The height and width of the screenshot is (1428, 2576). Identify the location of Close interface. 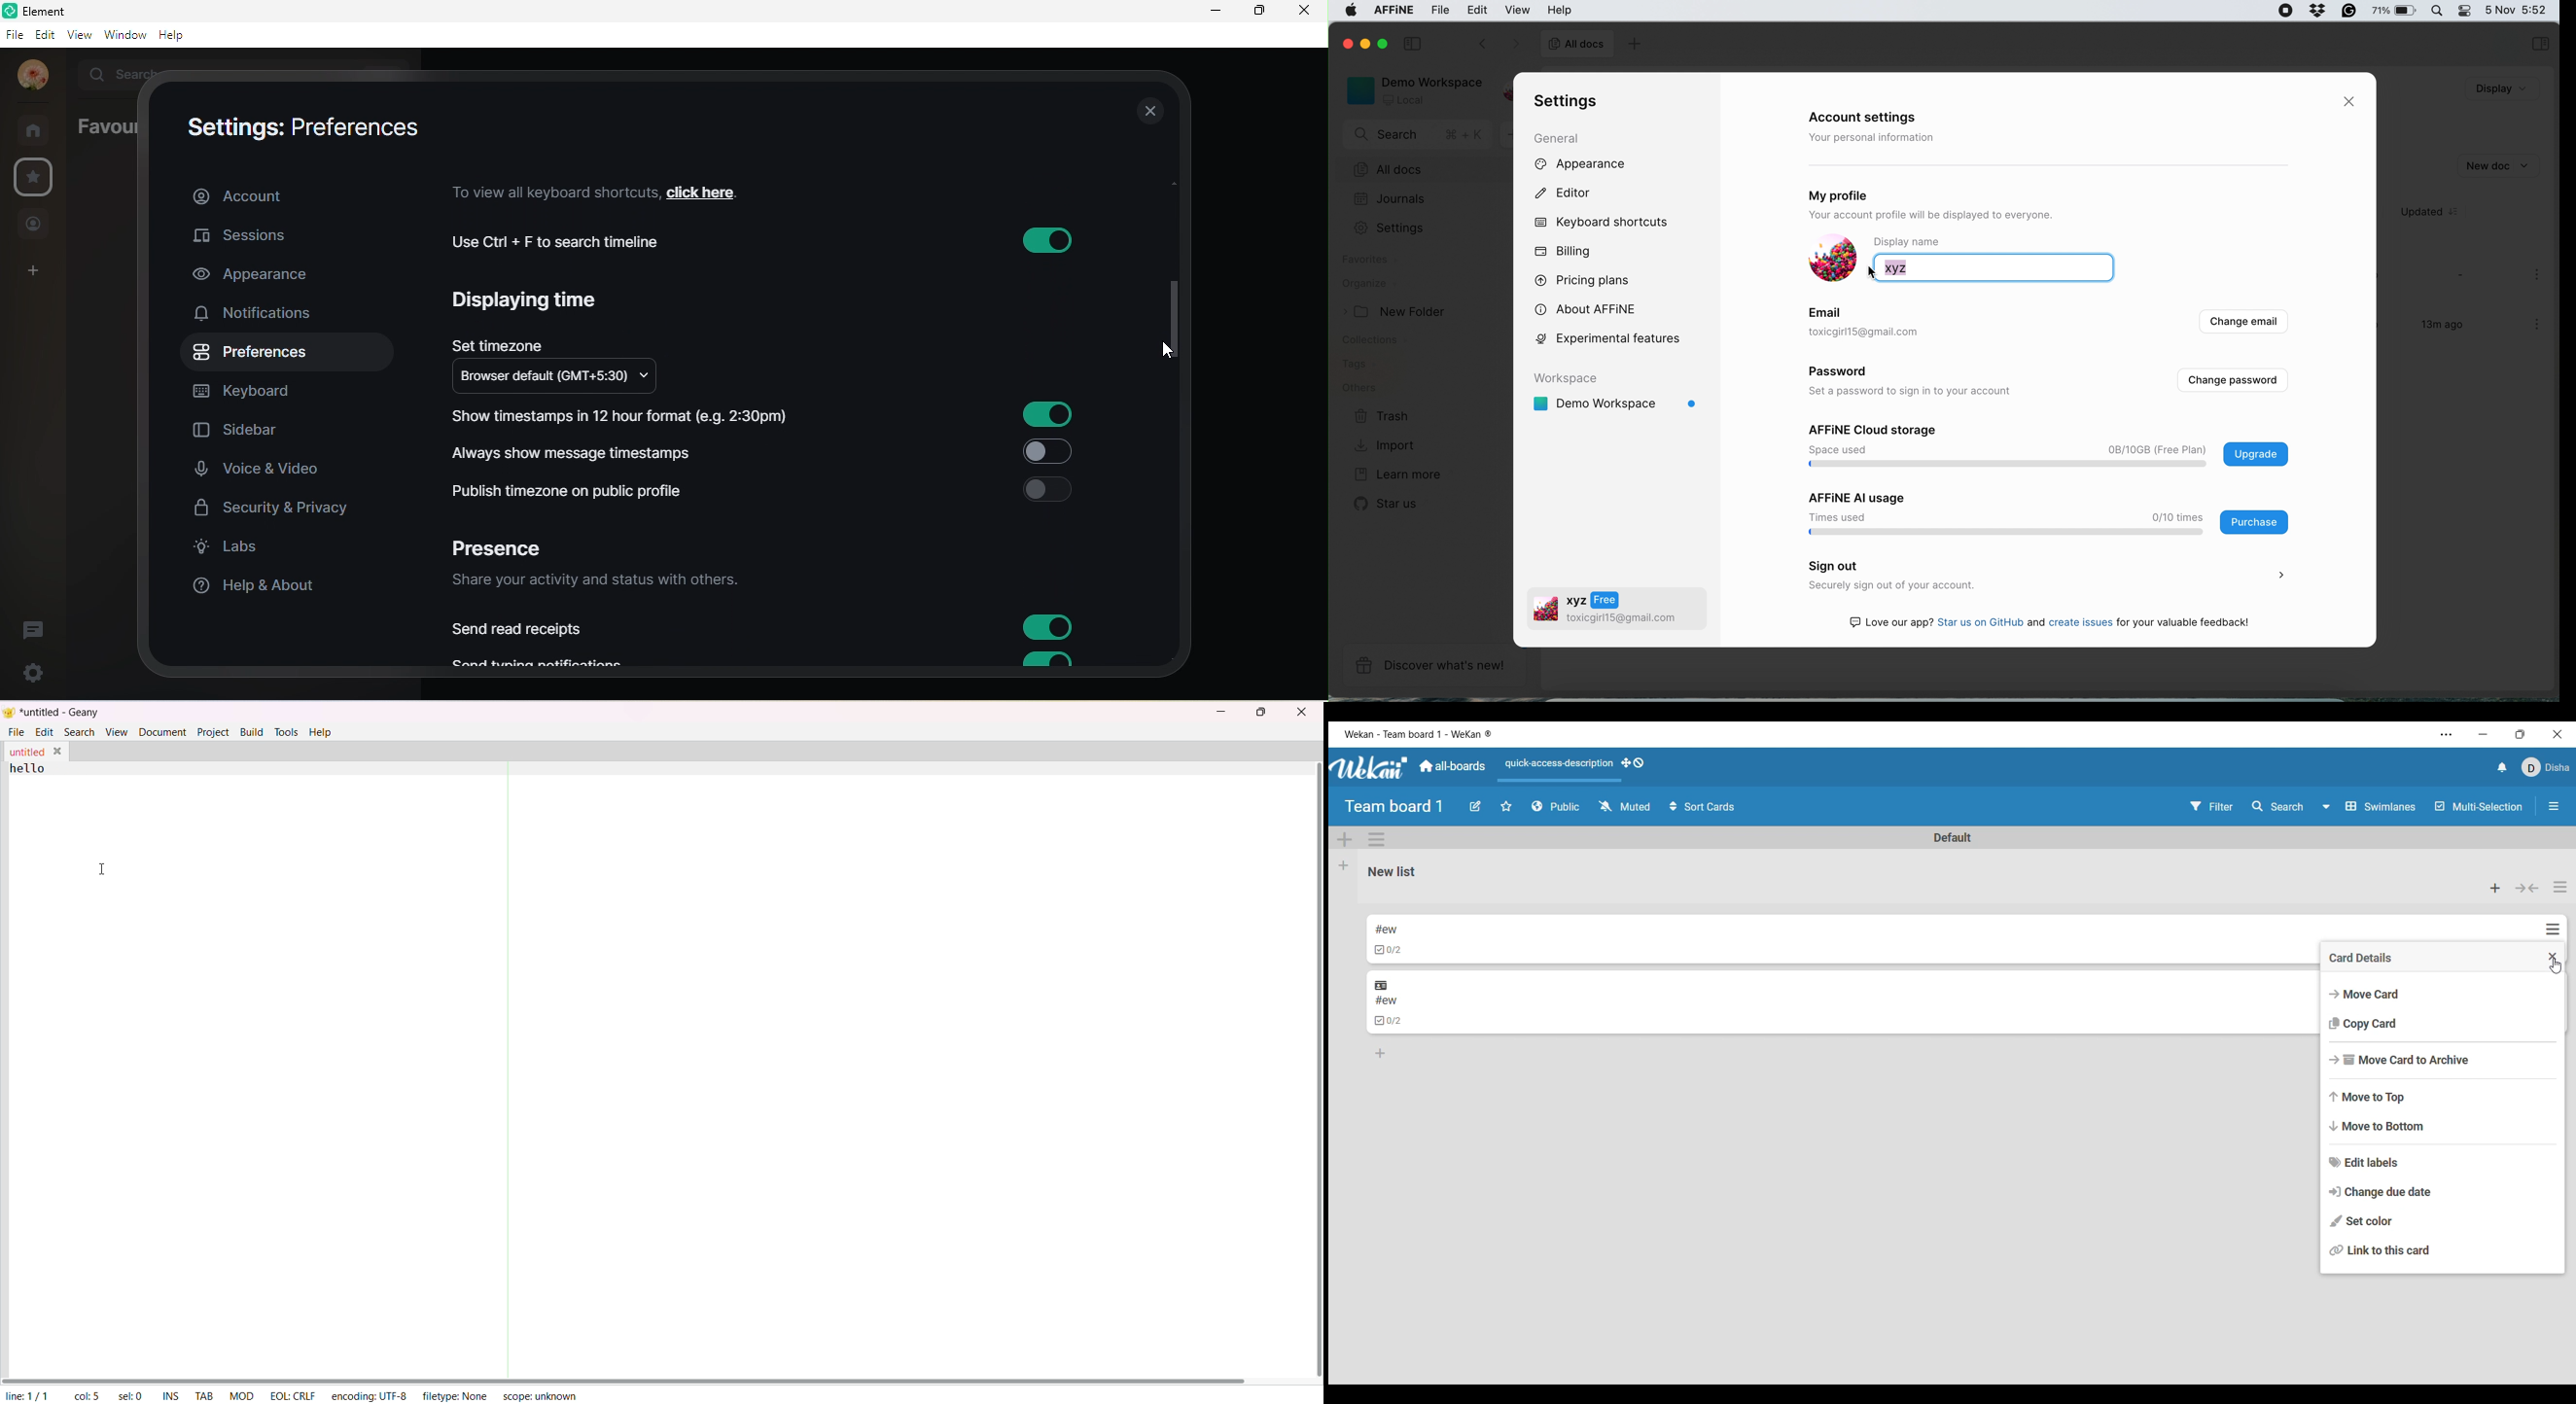
(2558, 734).